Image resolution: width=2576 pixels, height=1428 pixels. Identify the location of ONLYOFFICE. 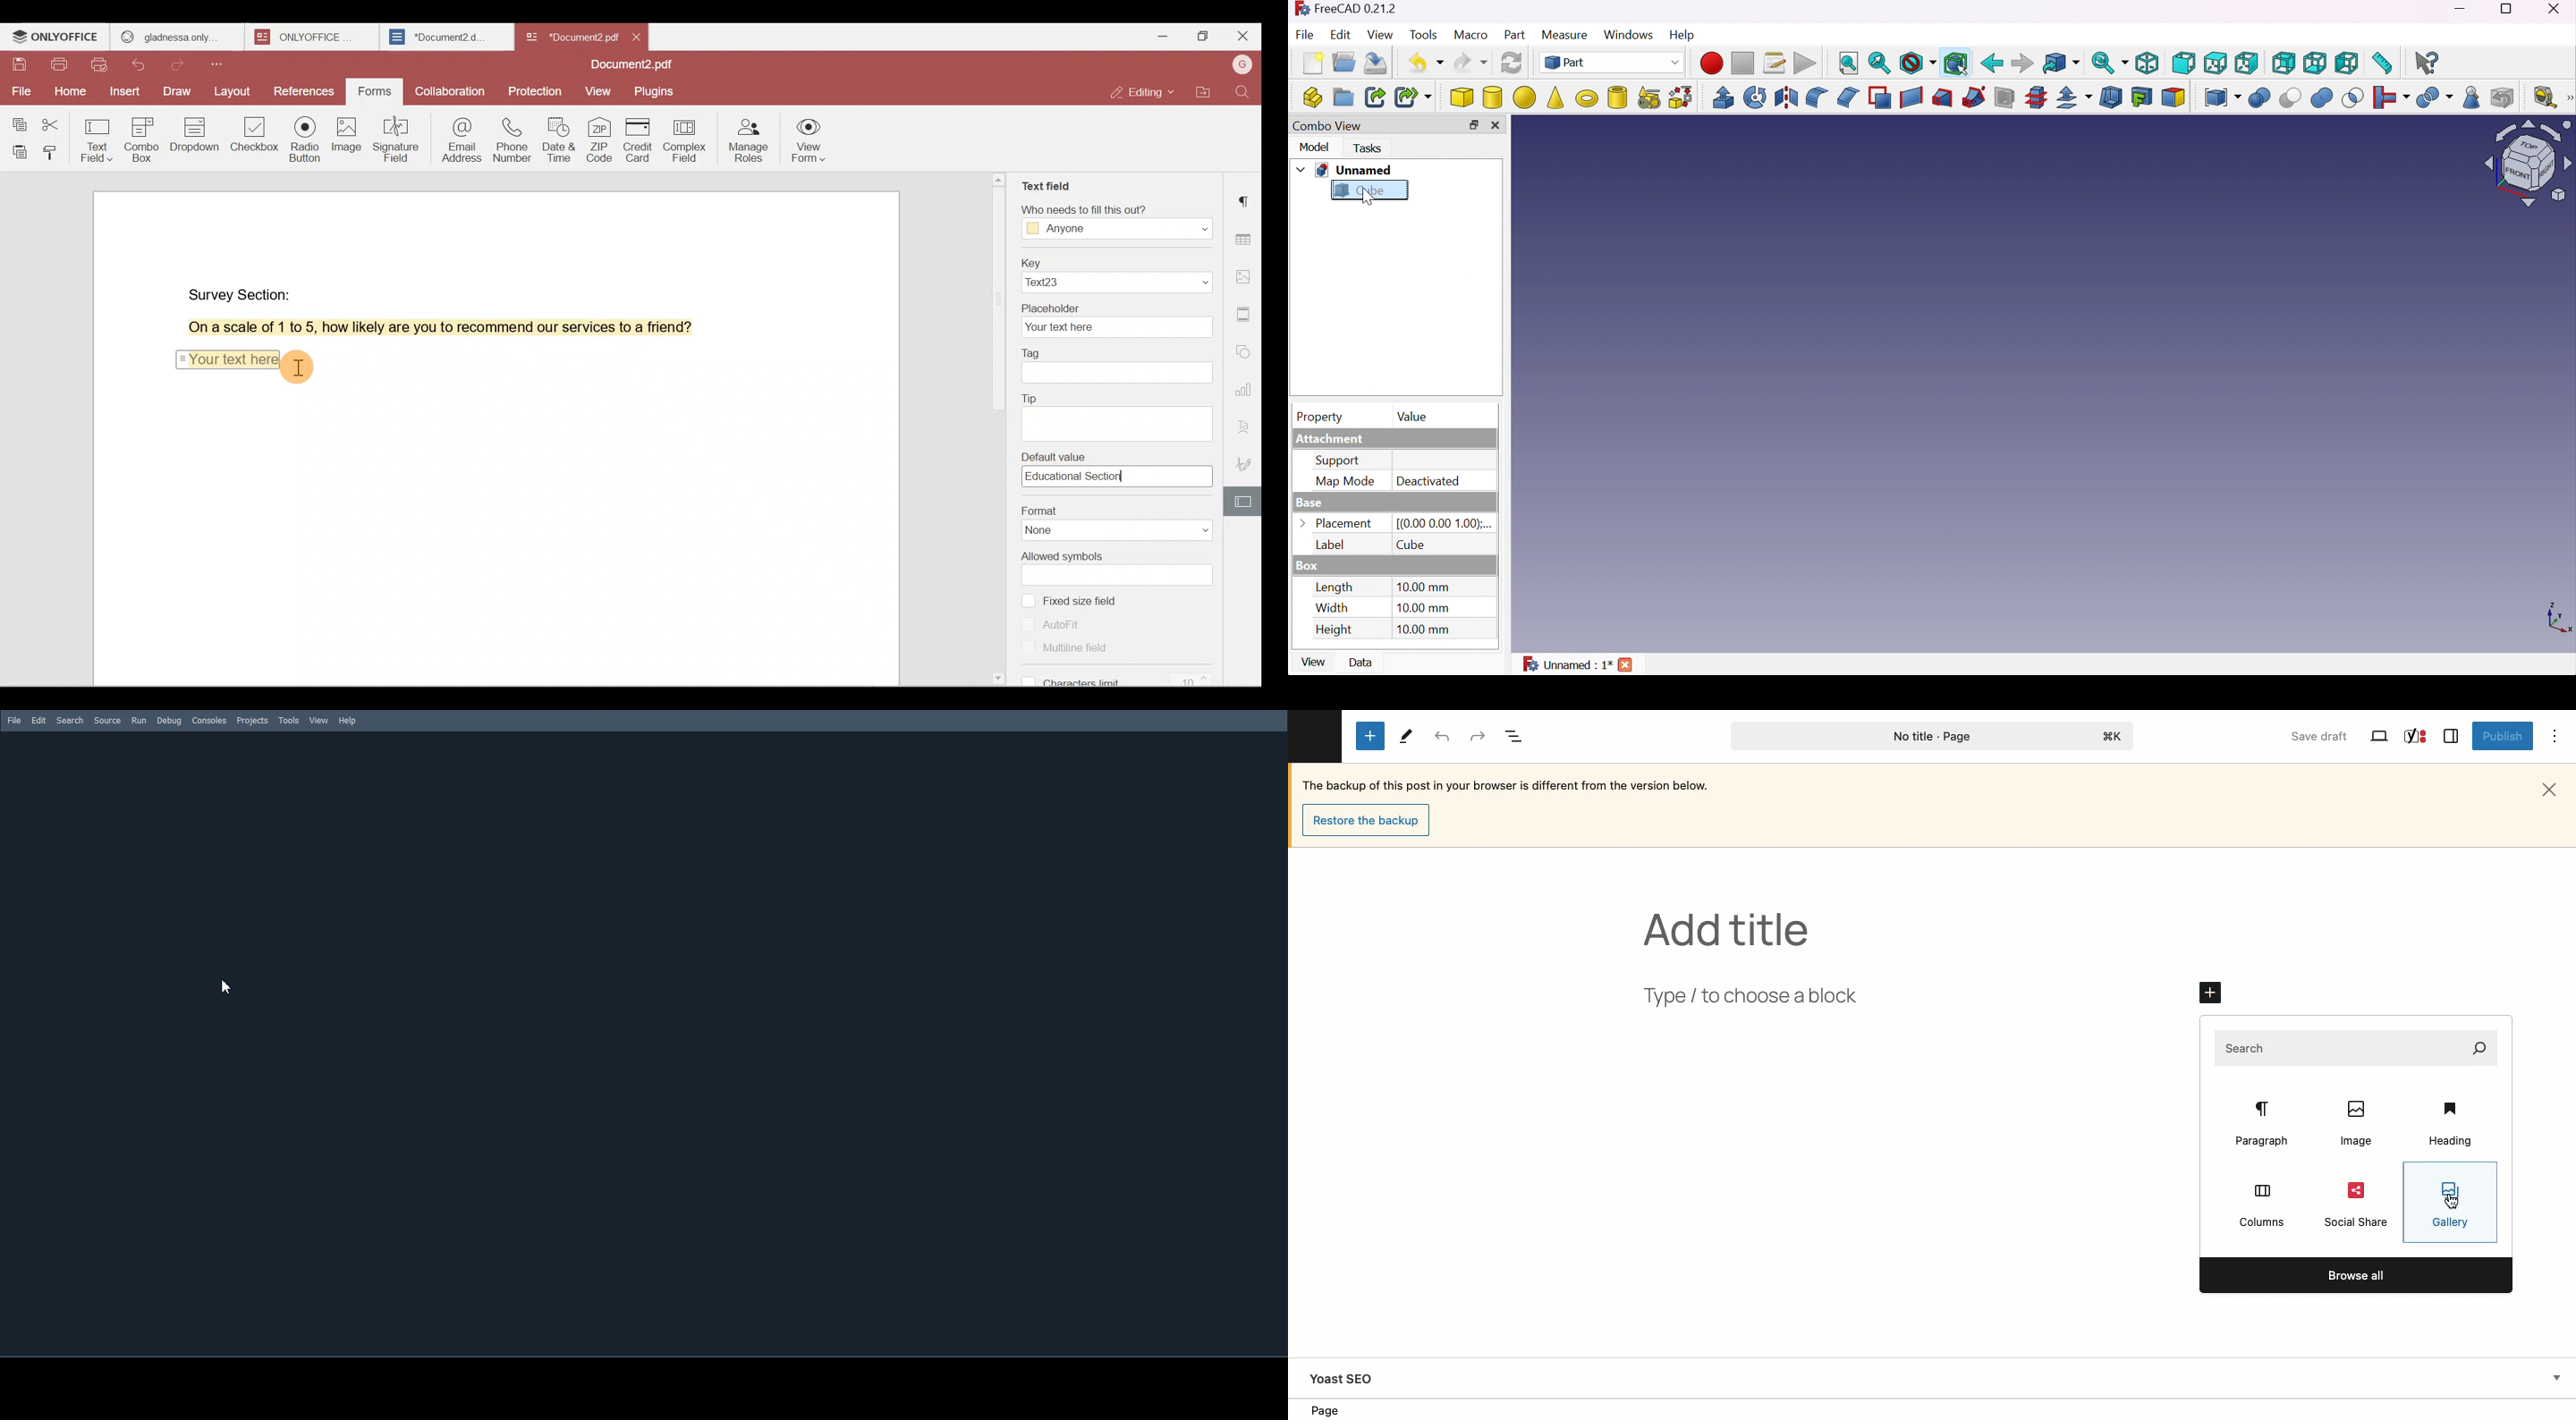
(314, 37).